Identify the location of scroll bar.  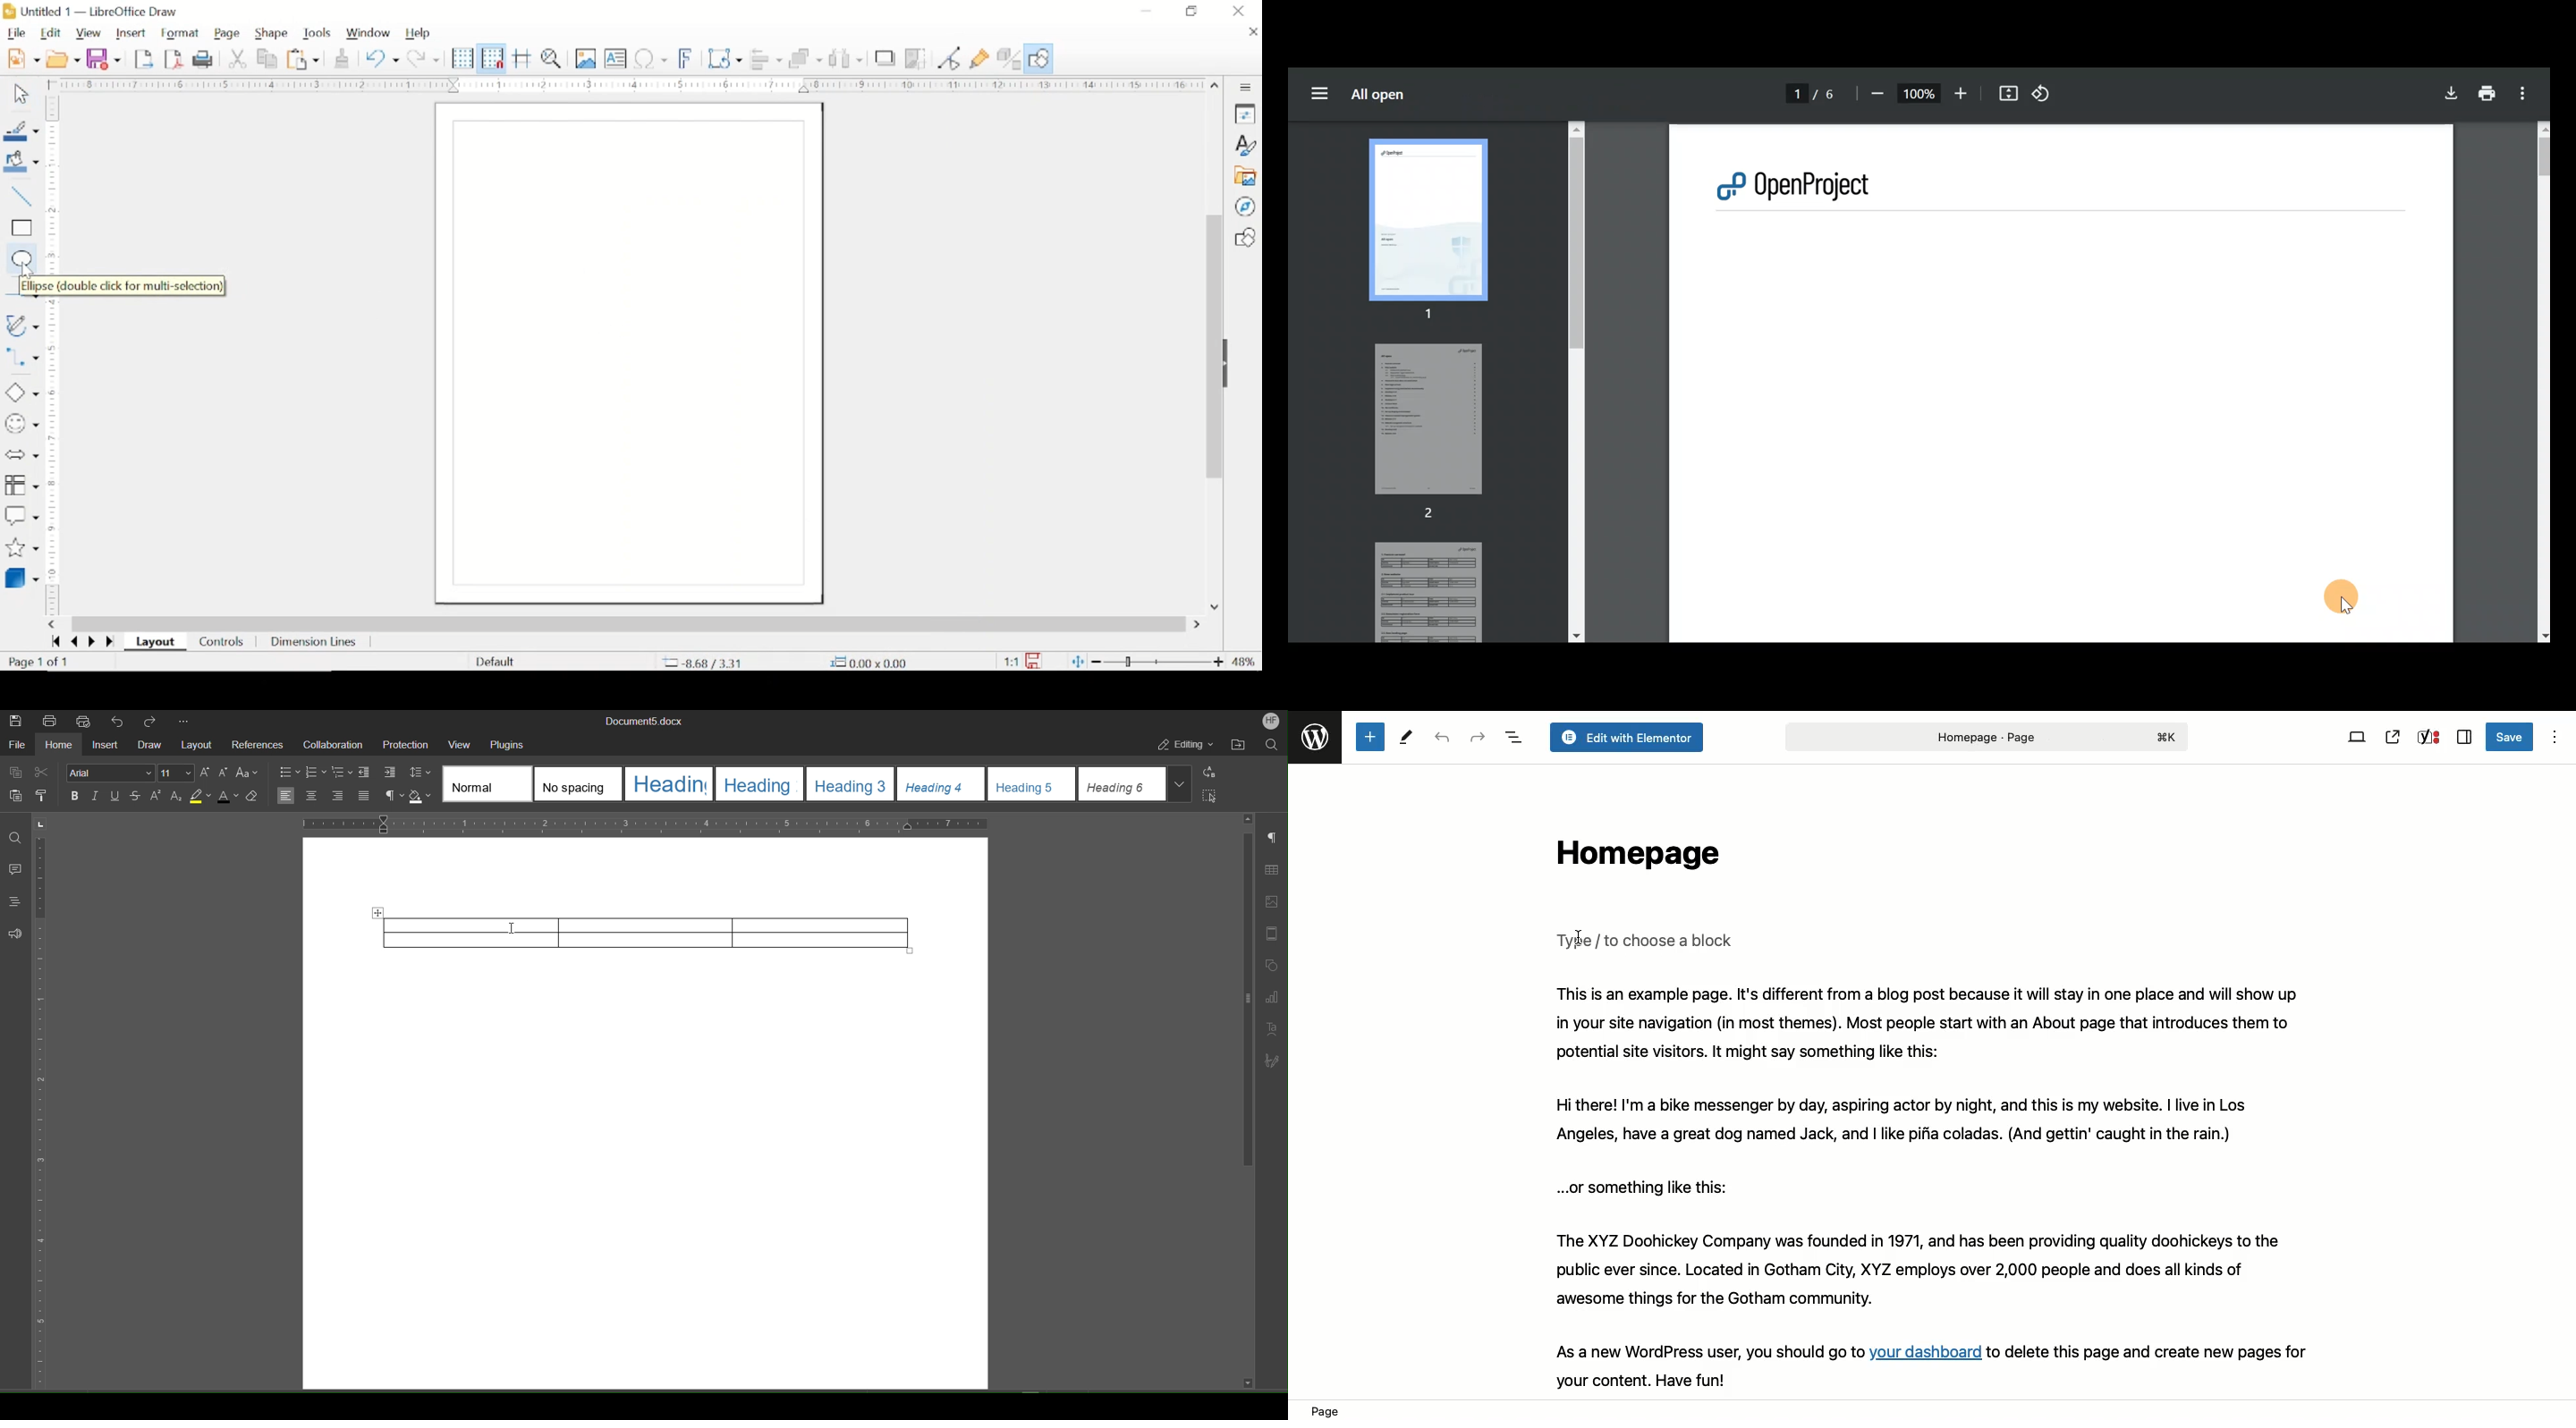
(1245, 1001).